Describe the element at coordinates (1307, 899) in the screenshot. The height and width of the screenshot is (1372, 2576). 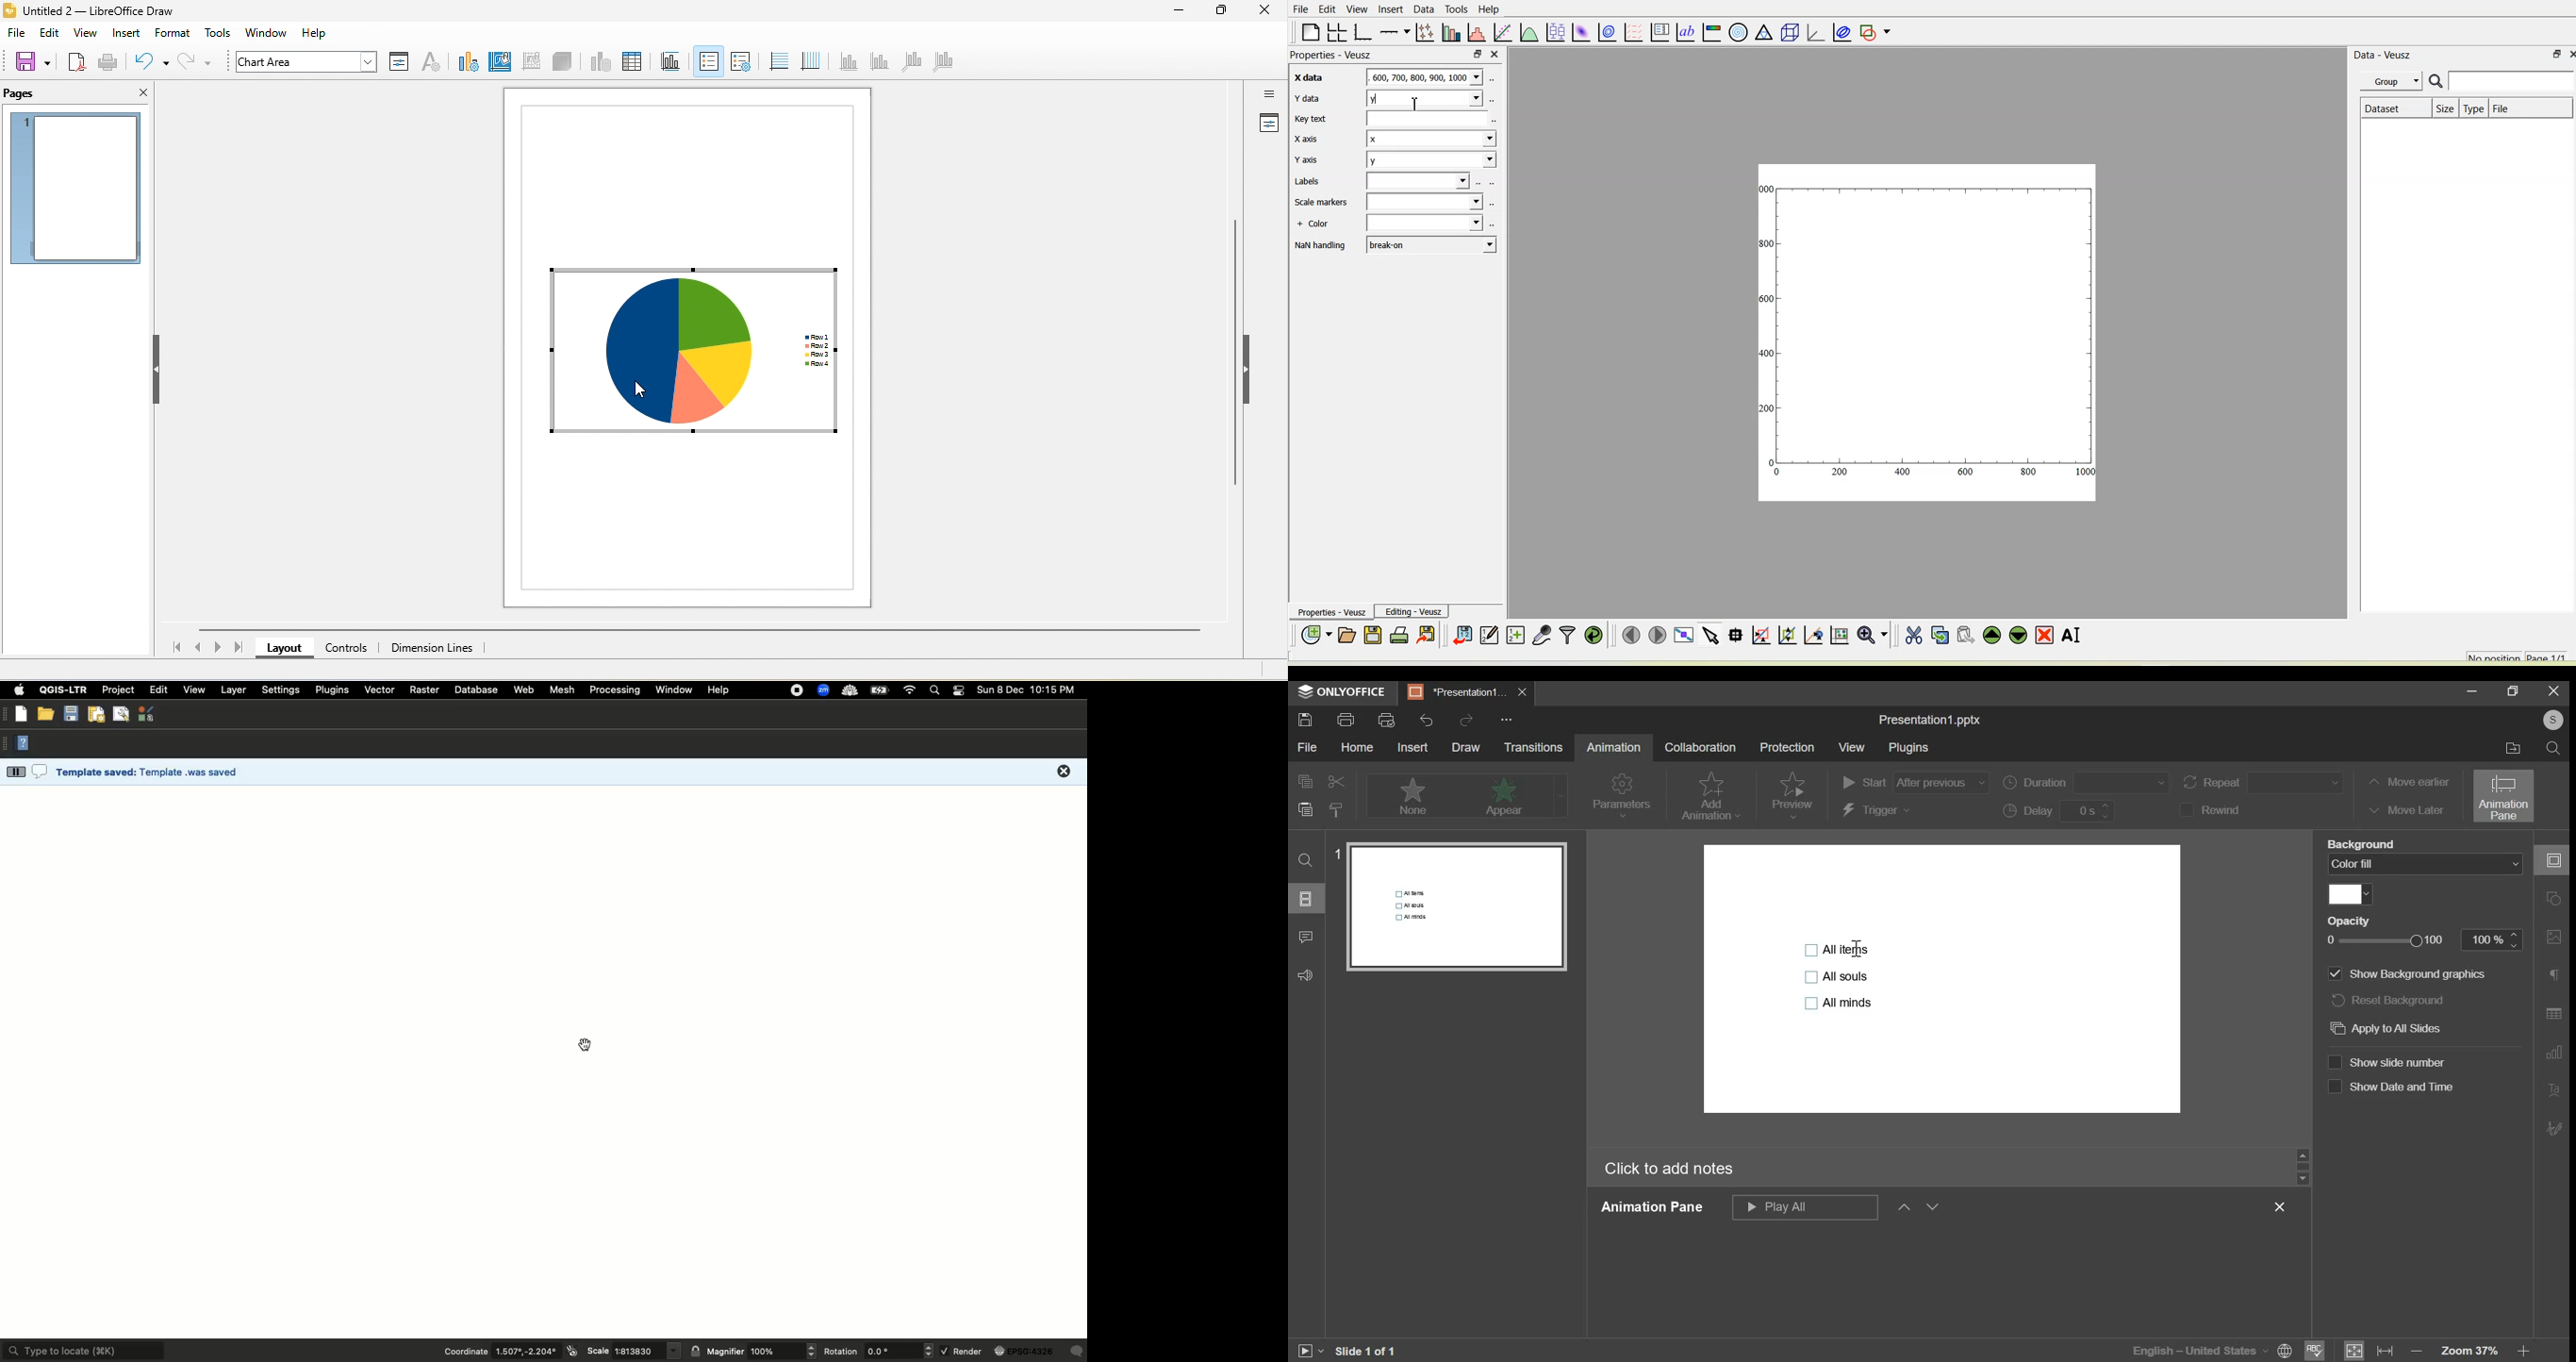
I see `slide` at that location.